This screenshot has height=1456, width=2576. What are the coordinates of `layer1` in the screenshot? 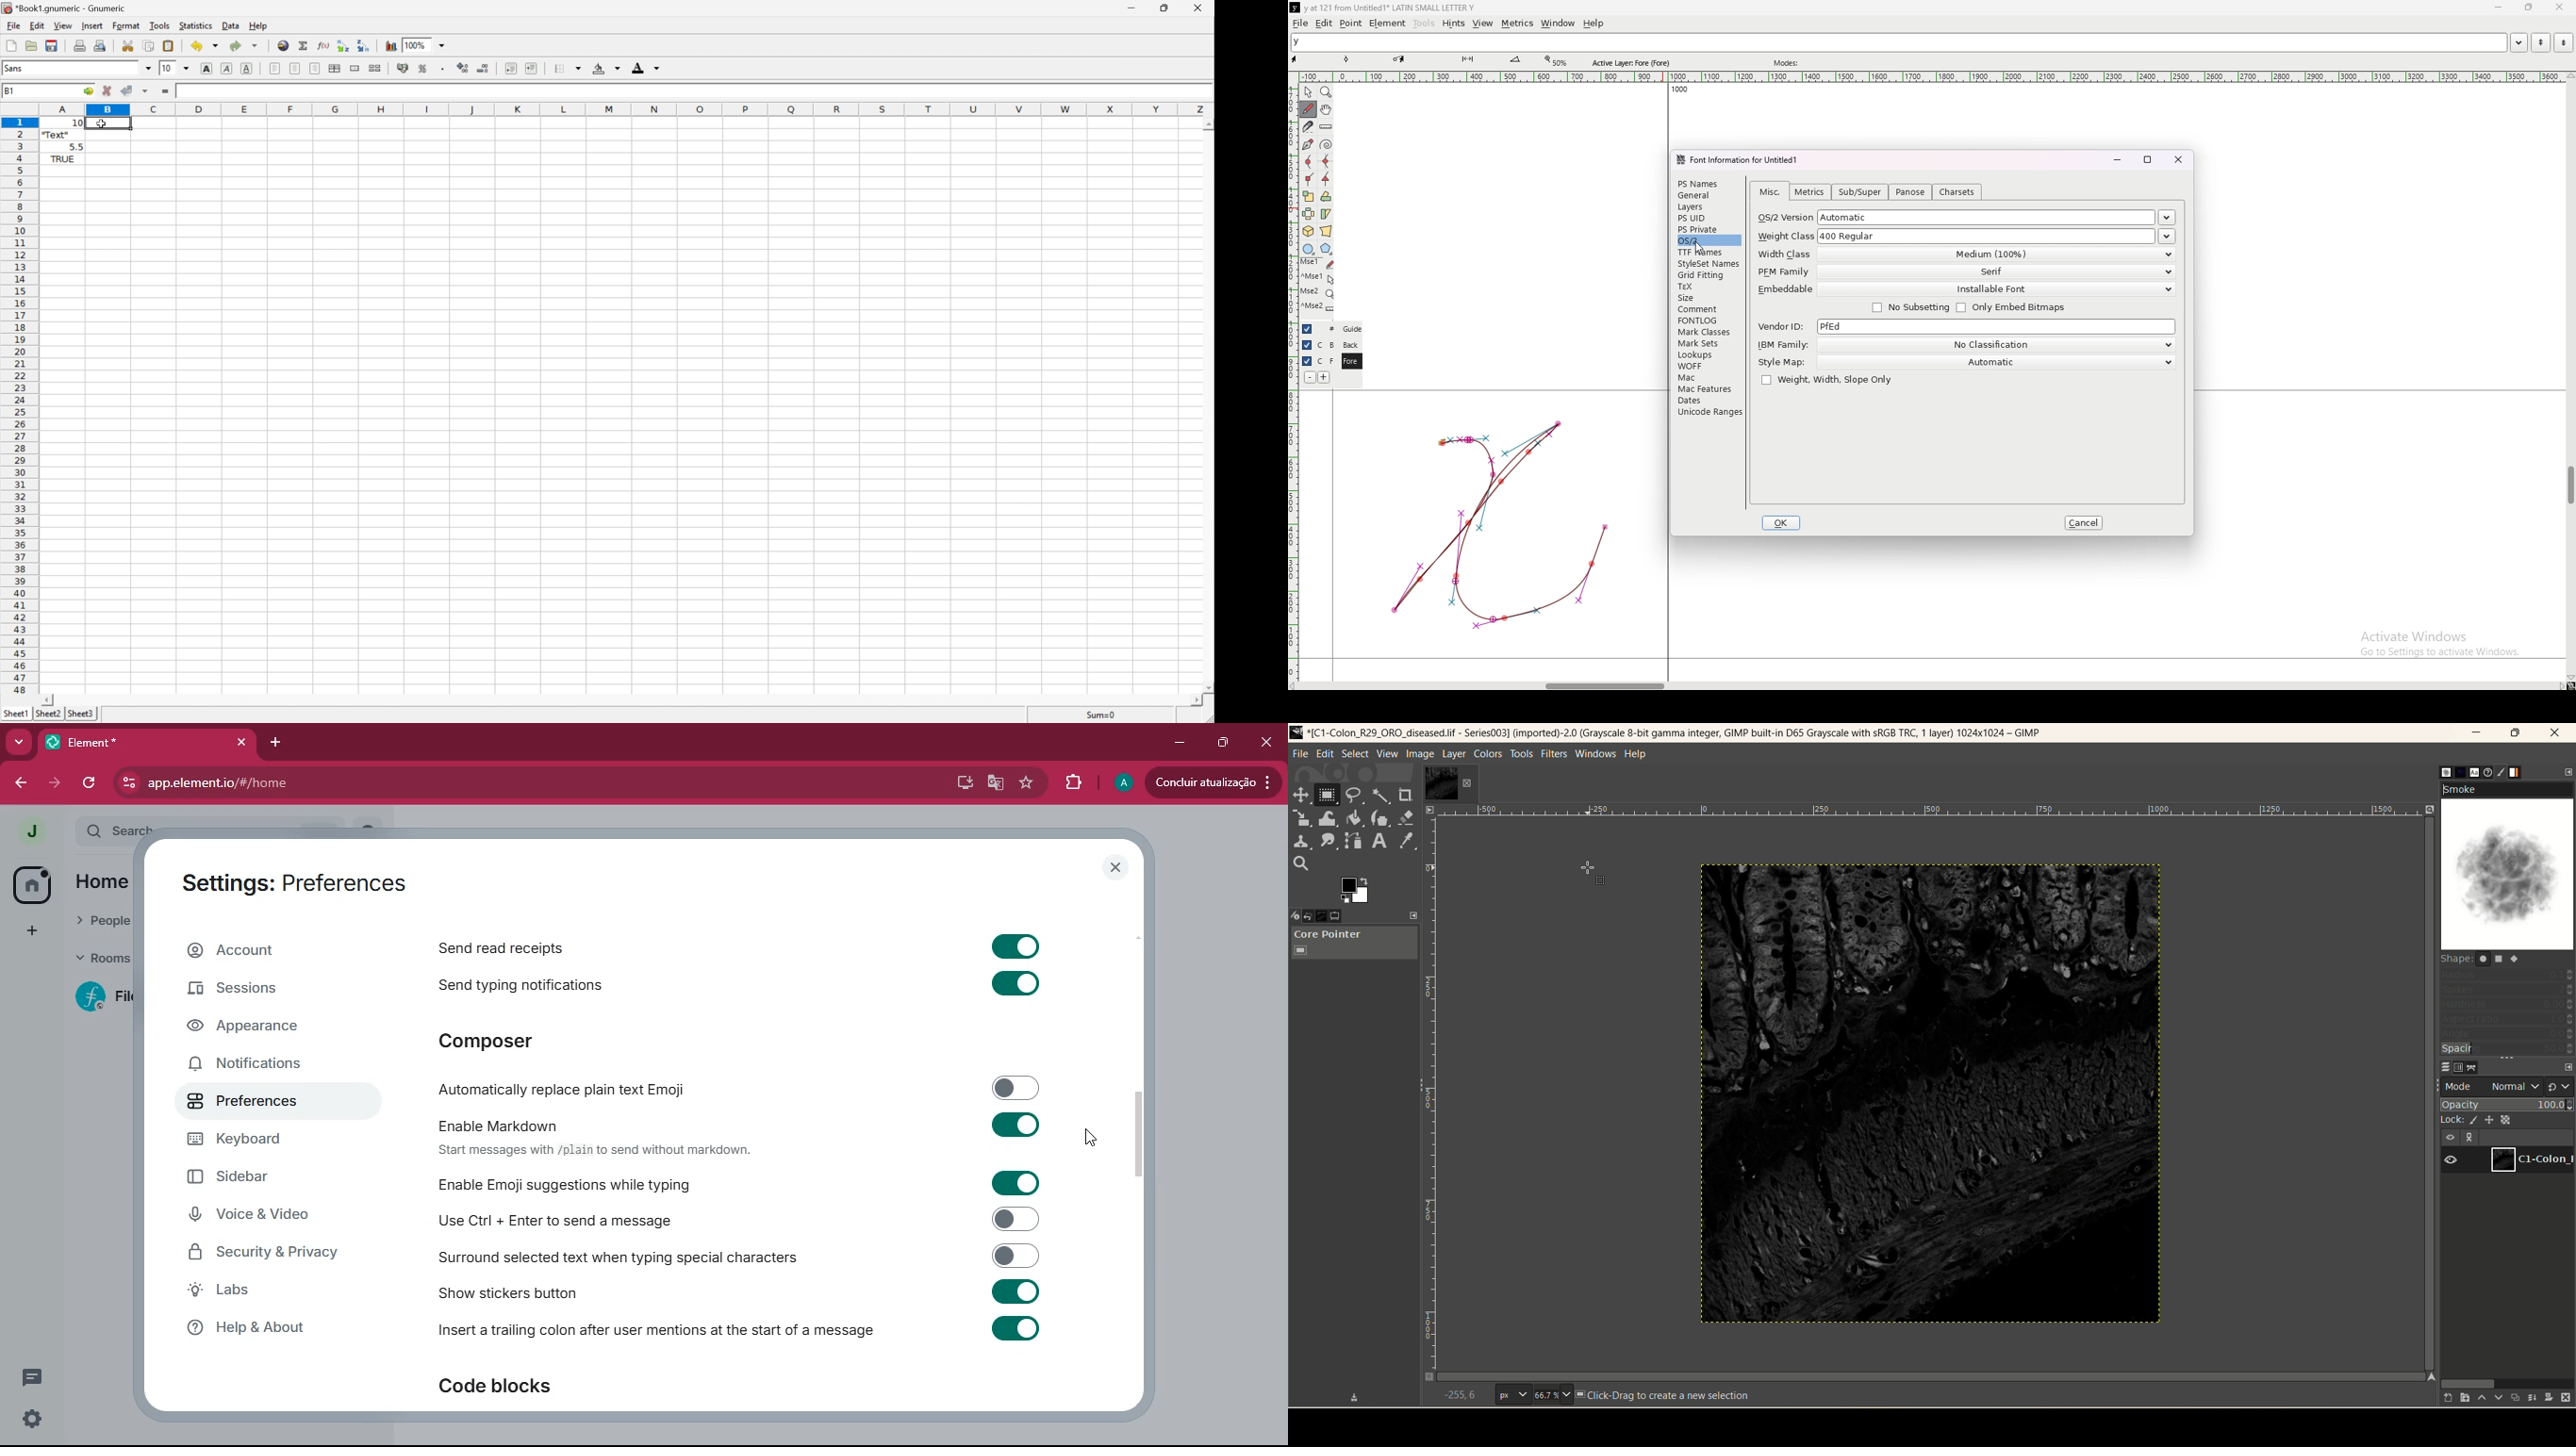 It's located at (2530, 1159).